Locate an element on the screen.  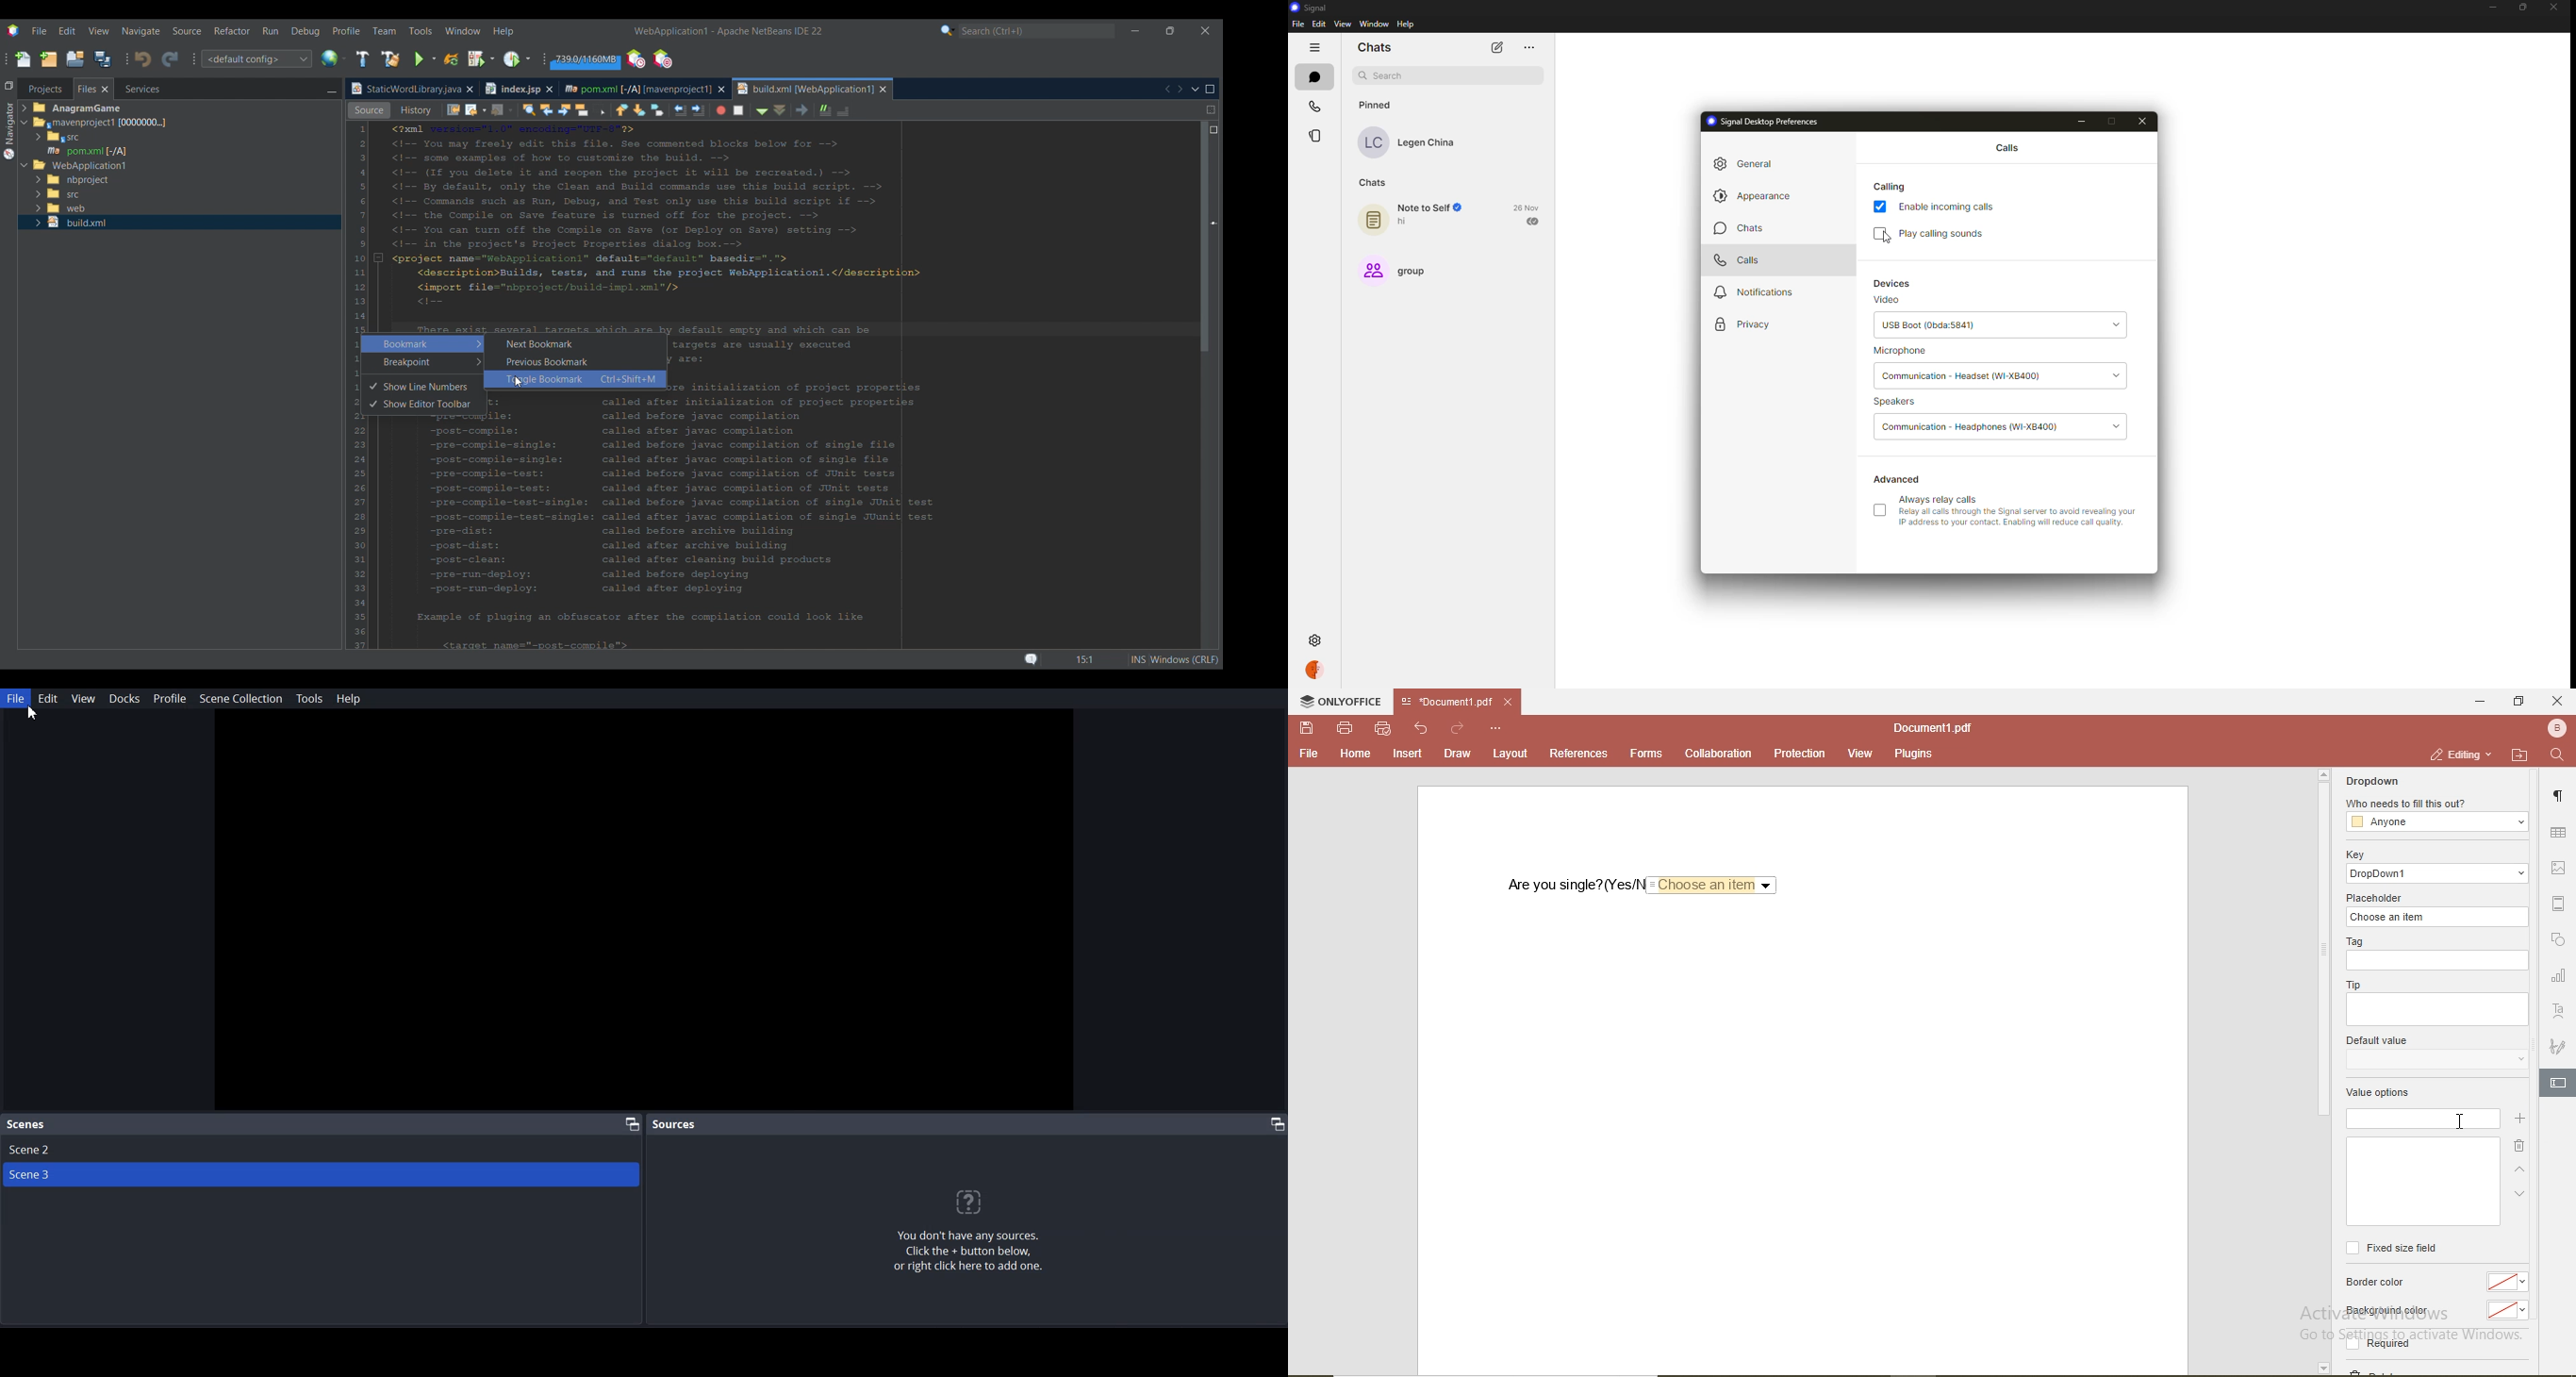
profile is located at coordinates (2558, 729).